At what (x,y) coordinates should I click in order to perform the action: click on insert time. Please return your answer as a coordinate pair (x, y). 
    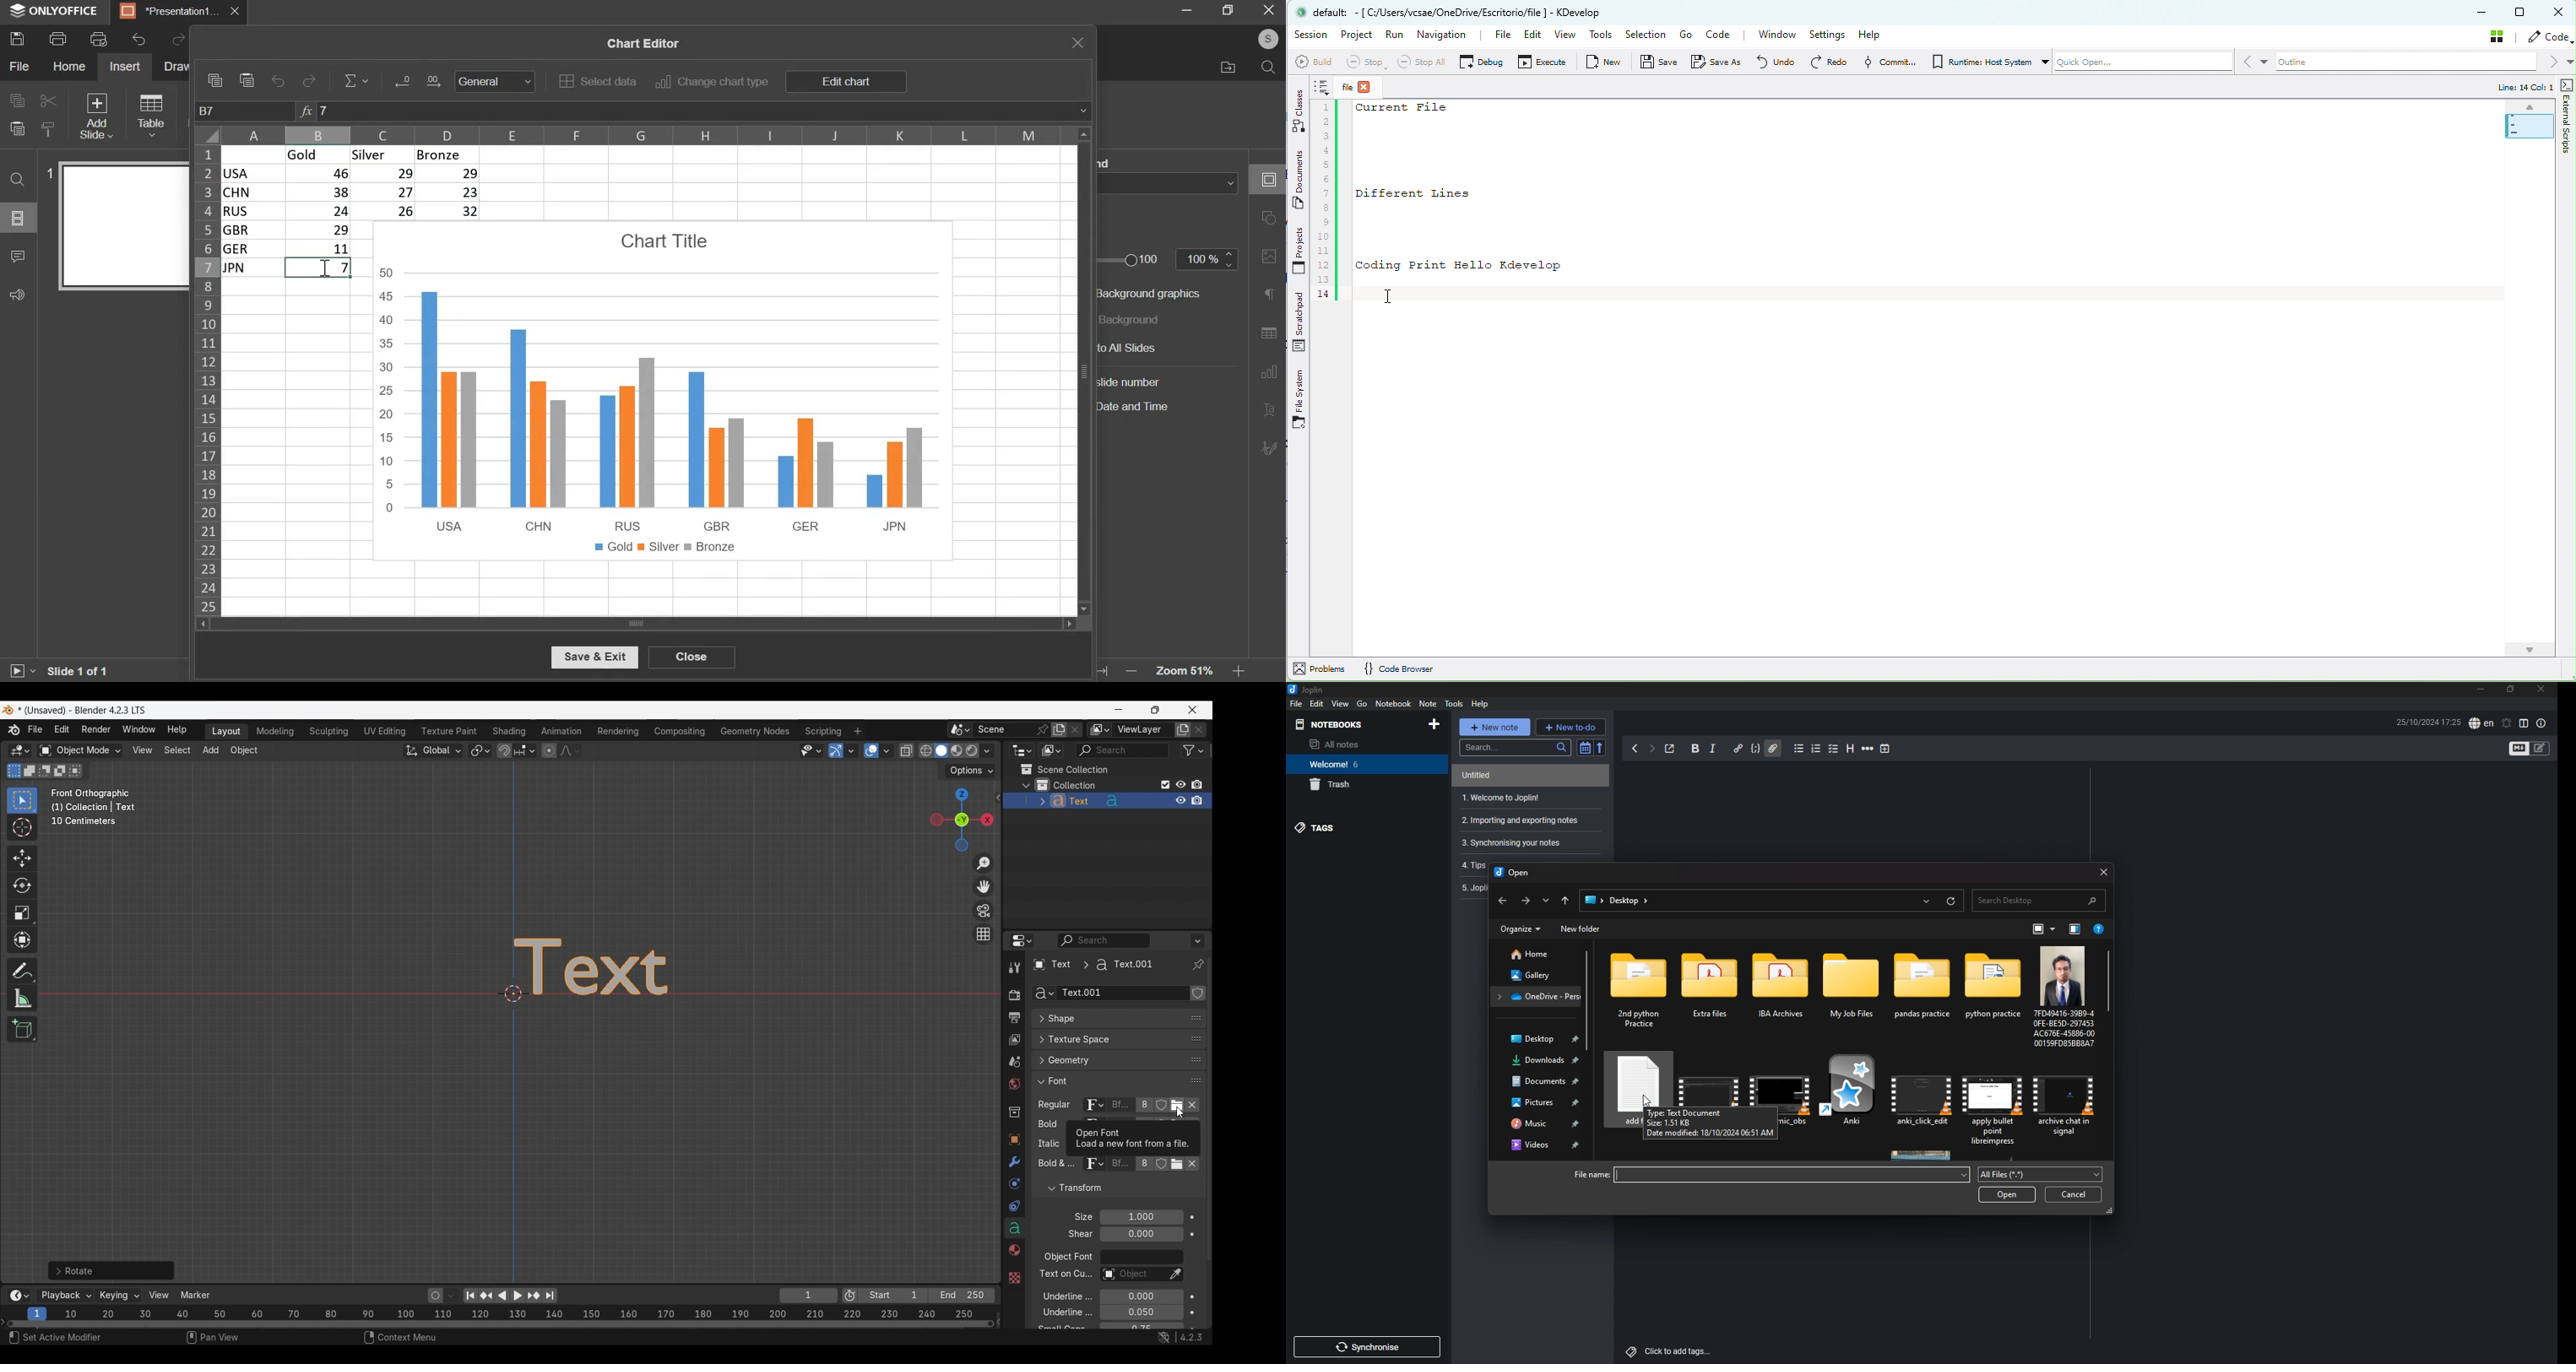
    Looking at the image, I should click on (1885, 749).